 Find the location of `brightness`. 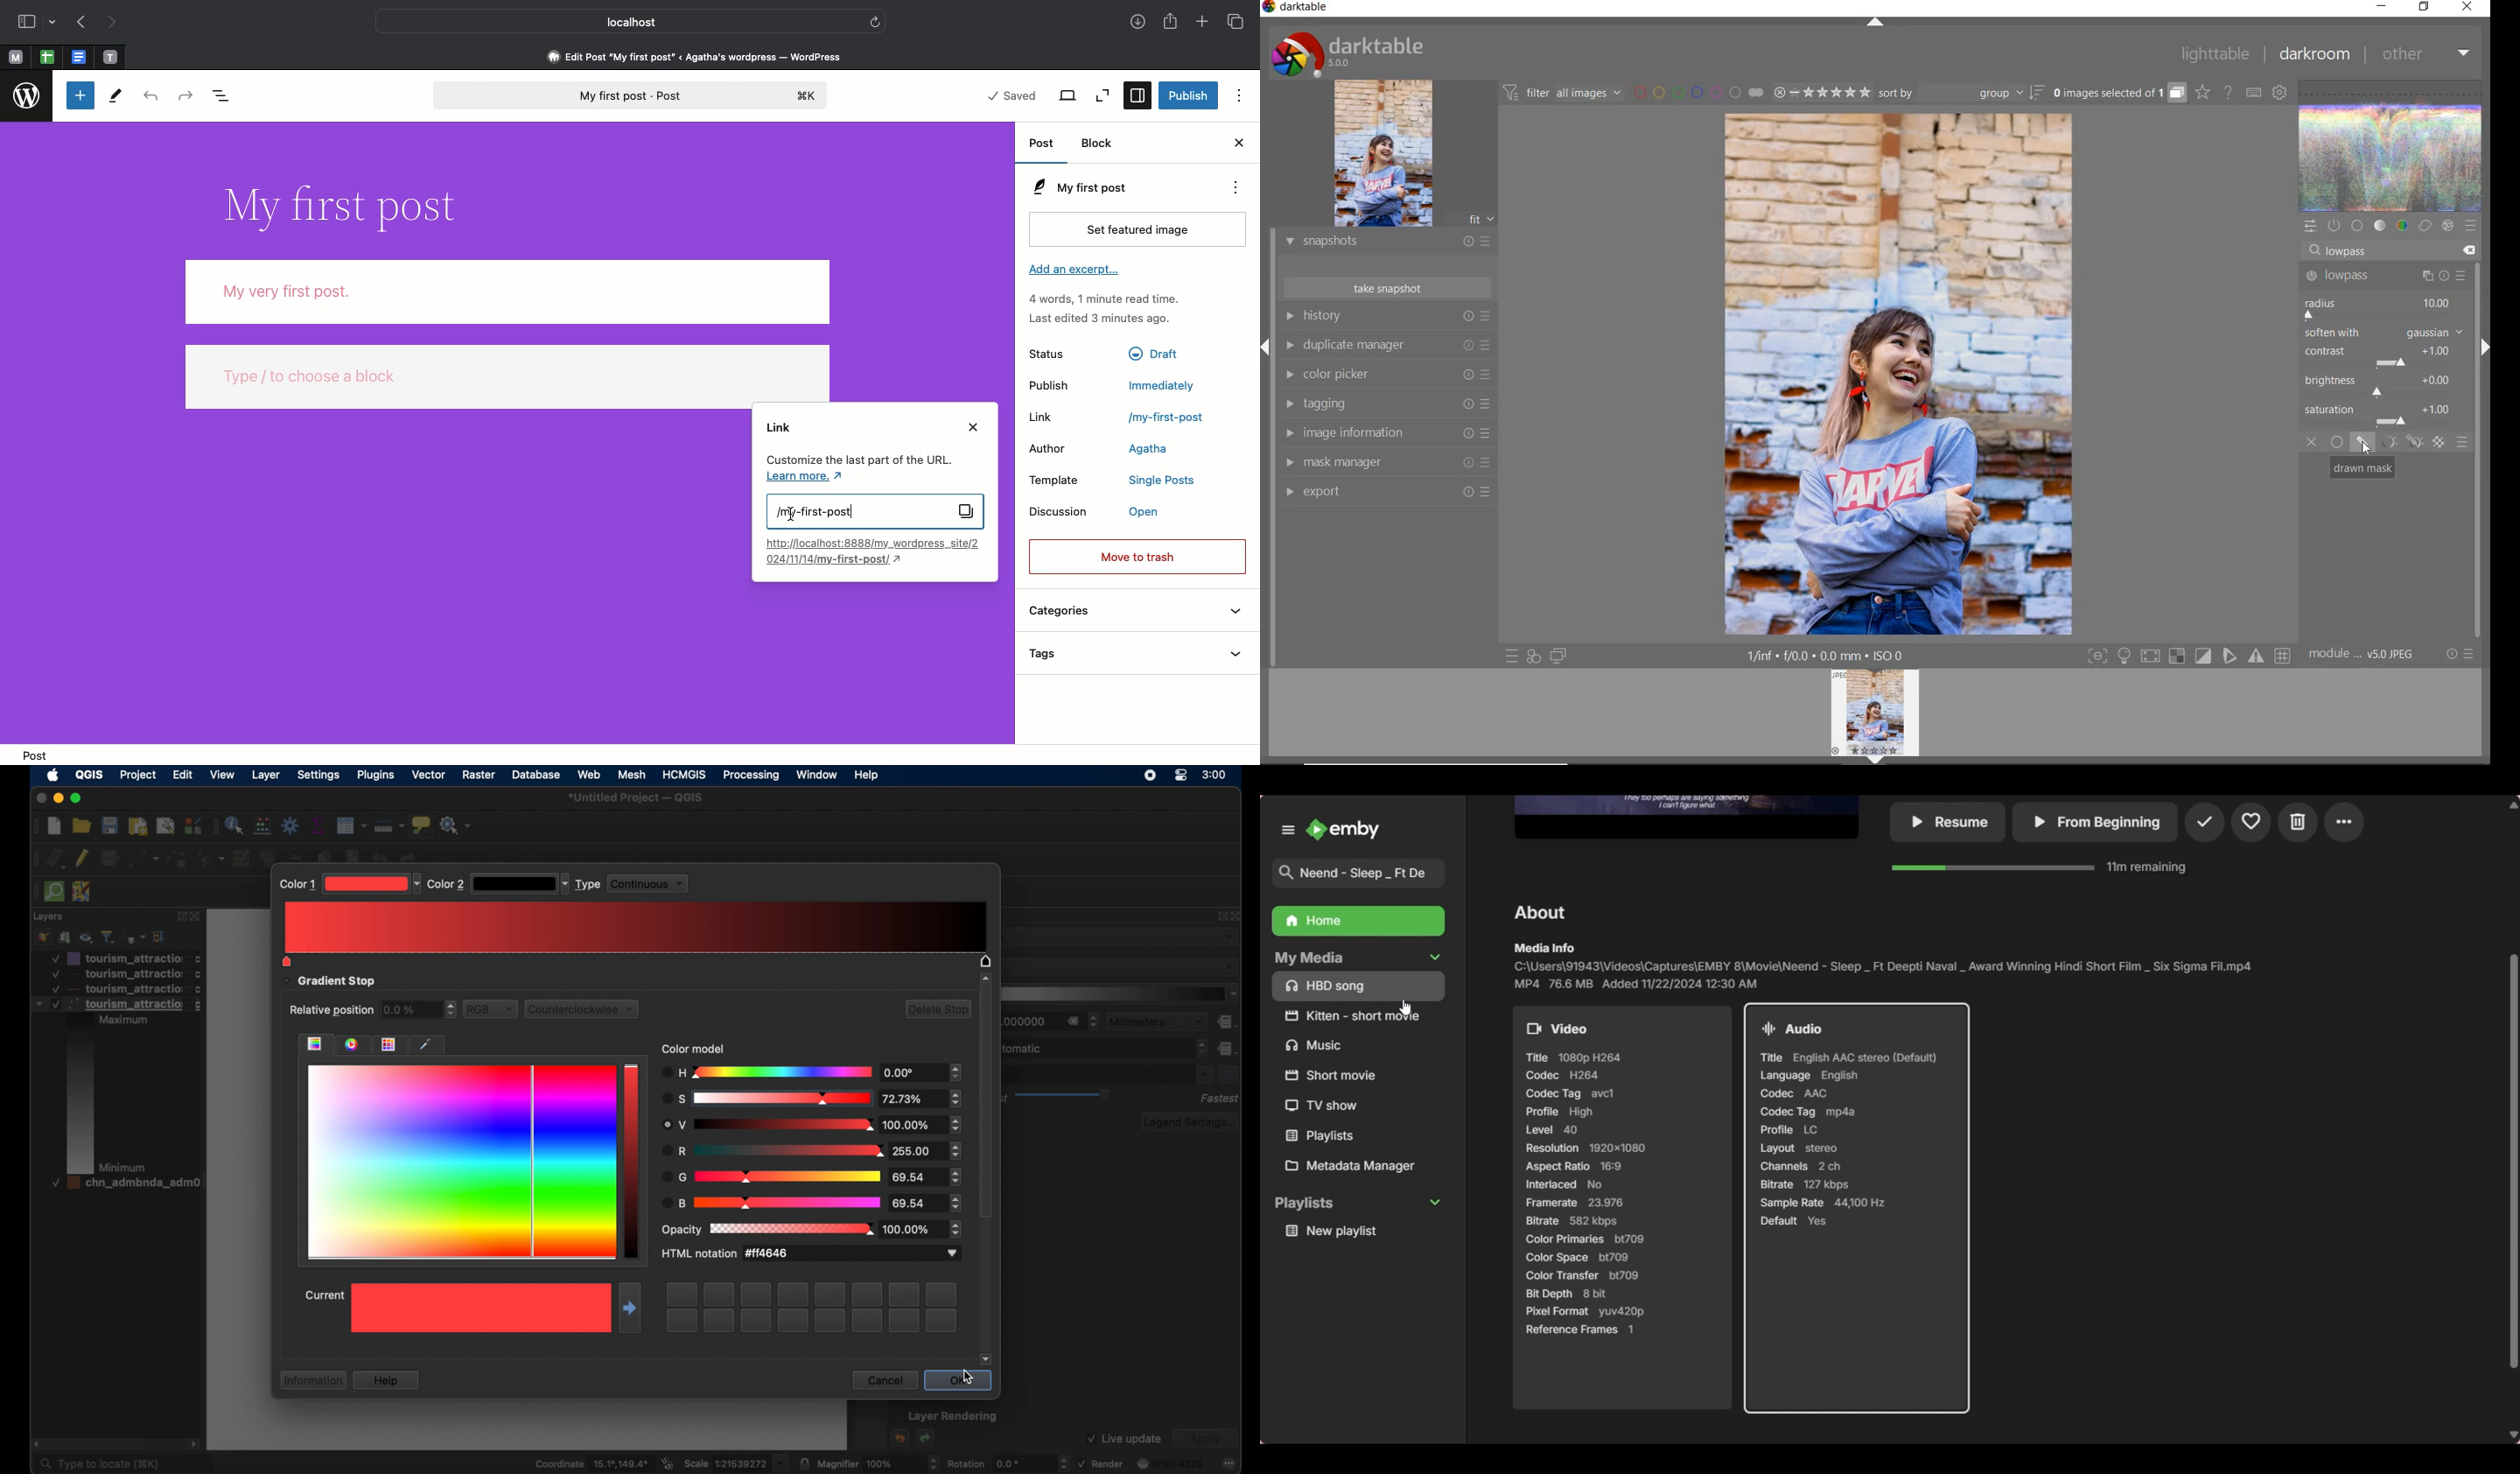

brightness is located at coordinates (2383, 384).